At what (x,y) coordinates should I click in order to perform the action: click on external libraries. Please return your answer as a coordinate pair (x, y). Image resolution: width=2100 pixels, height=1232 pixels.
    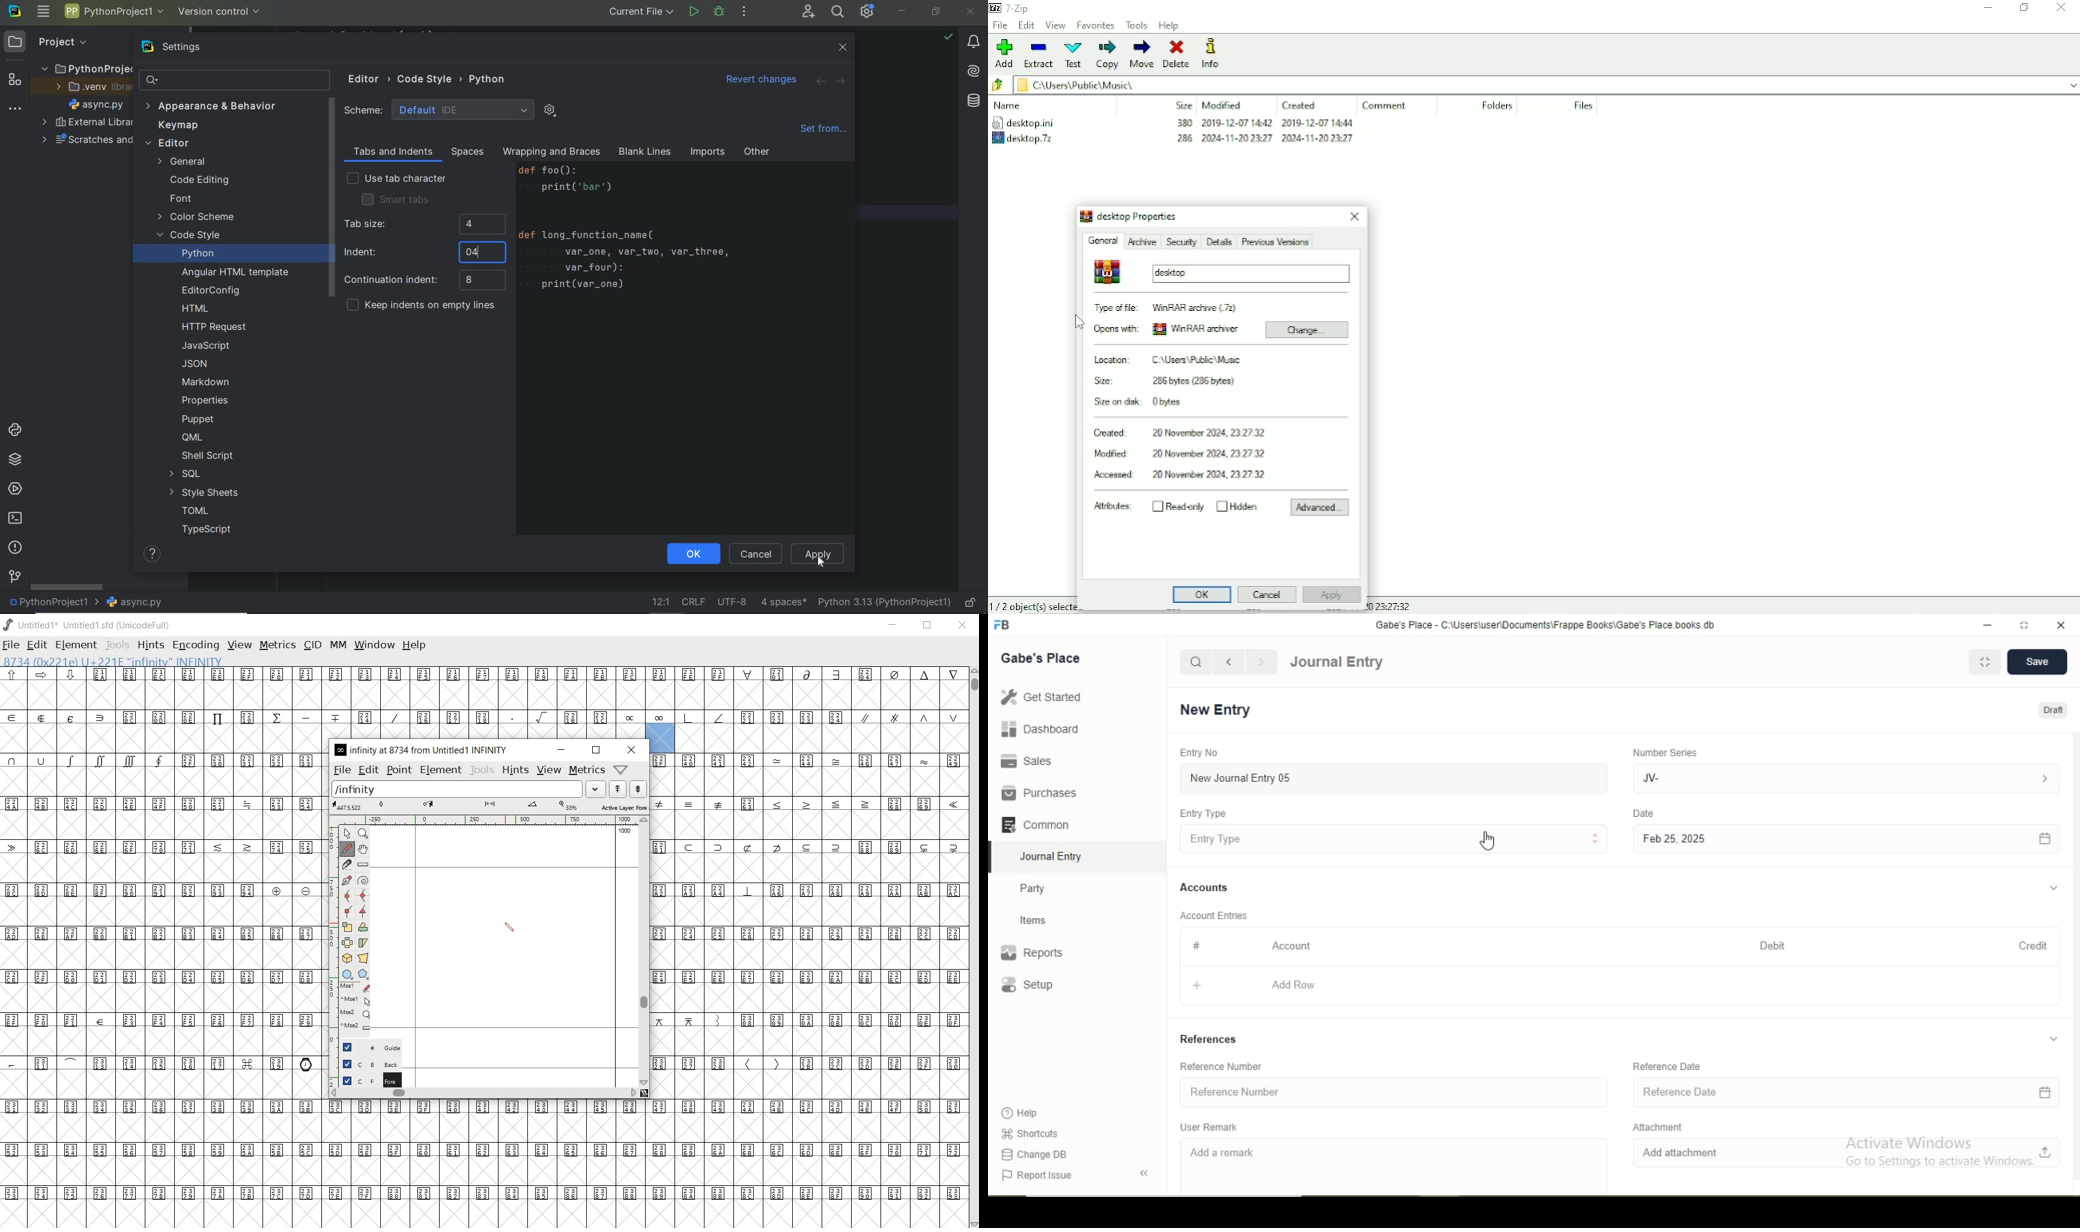
    Looking at the image, I should click on (87, 122).